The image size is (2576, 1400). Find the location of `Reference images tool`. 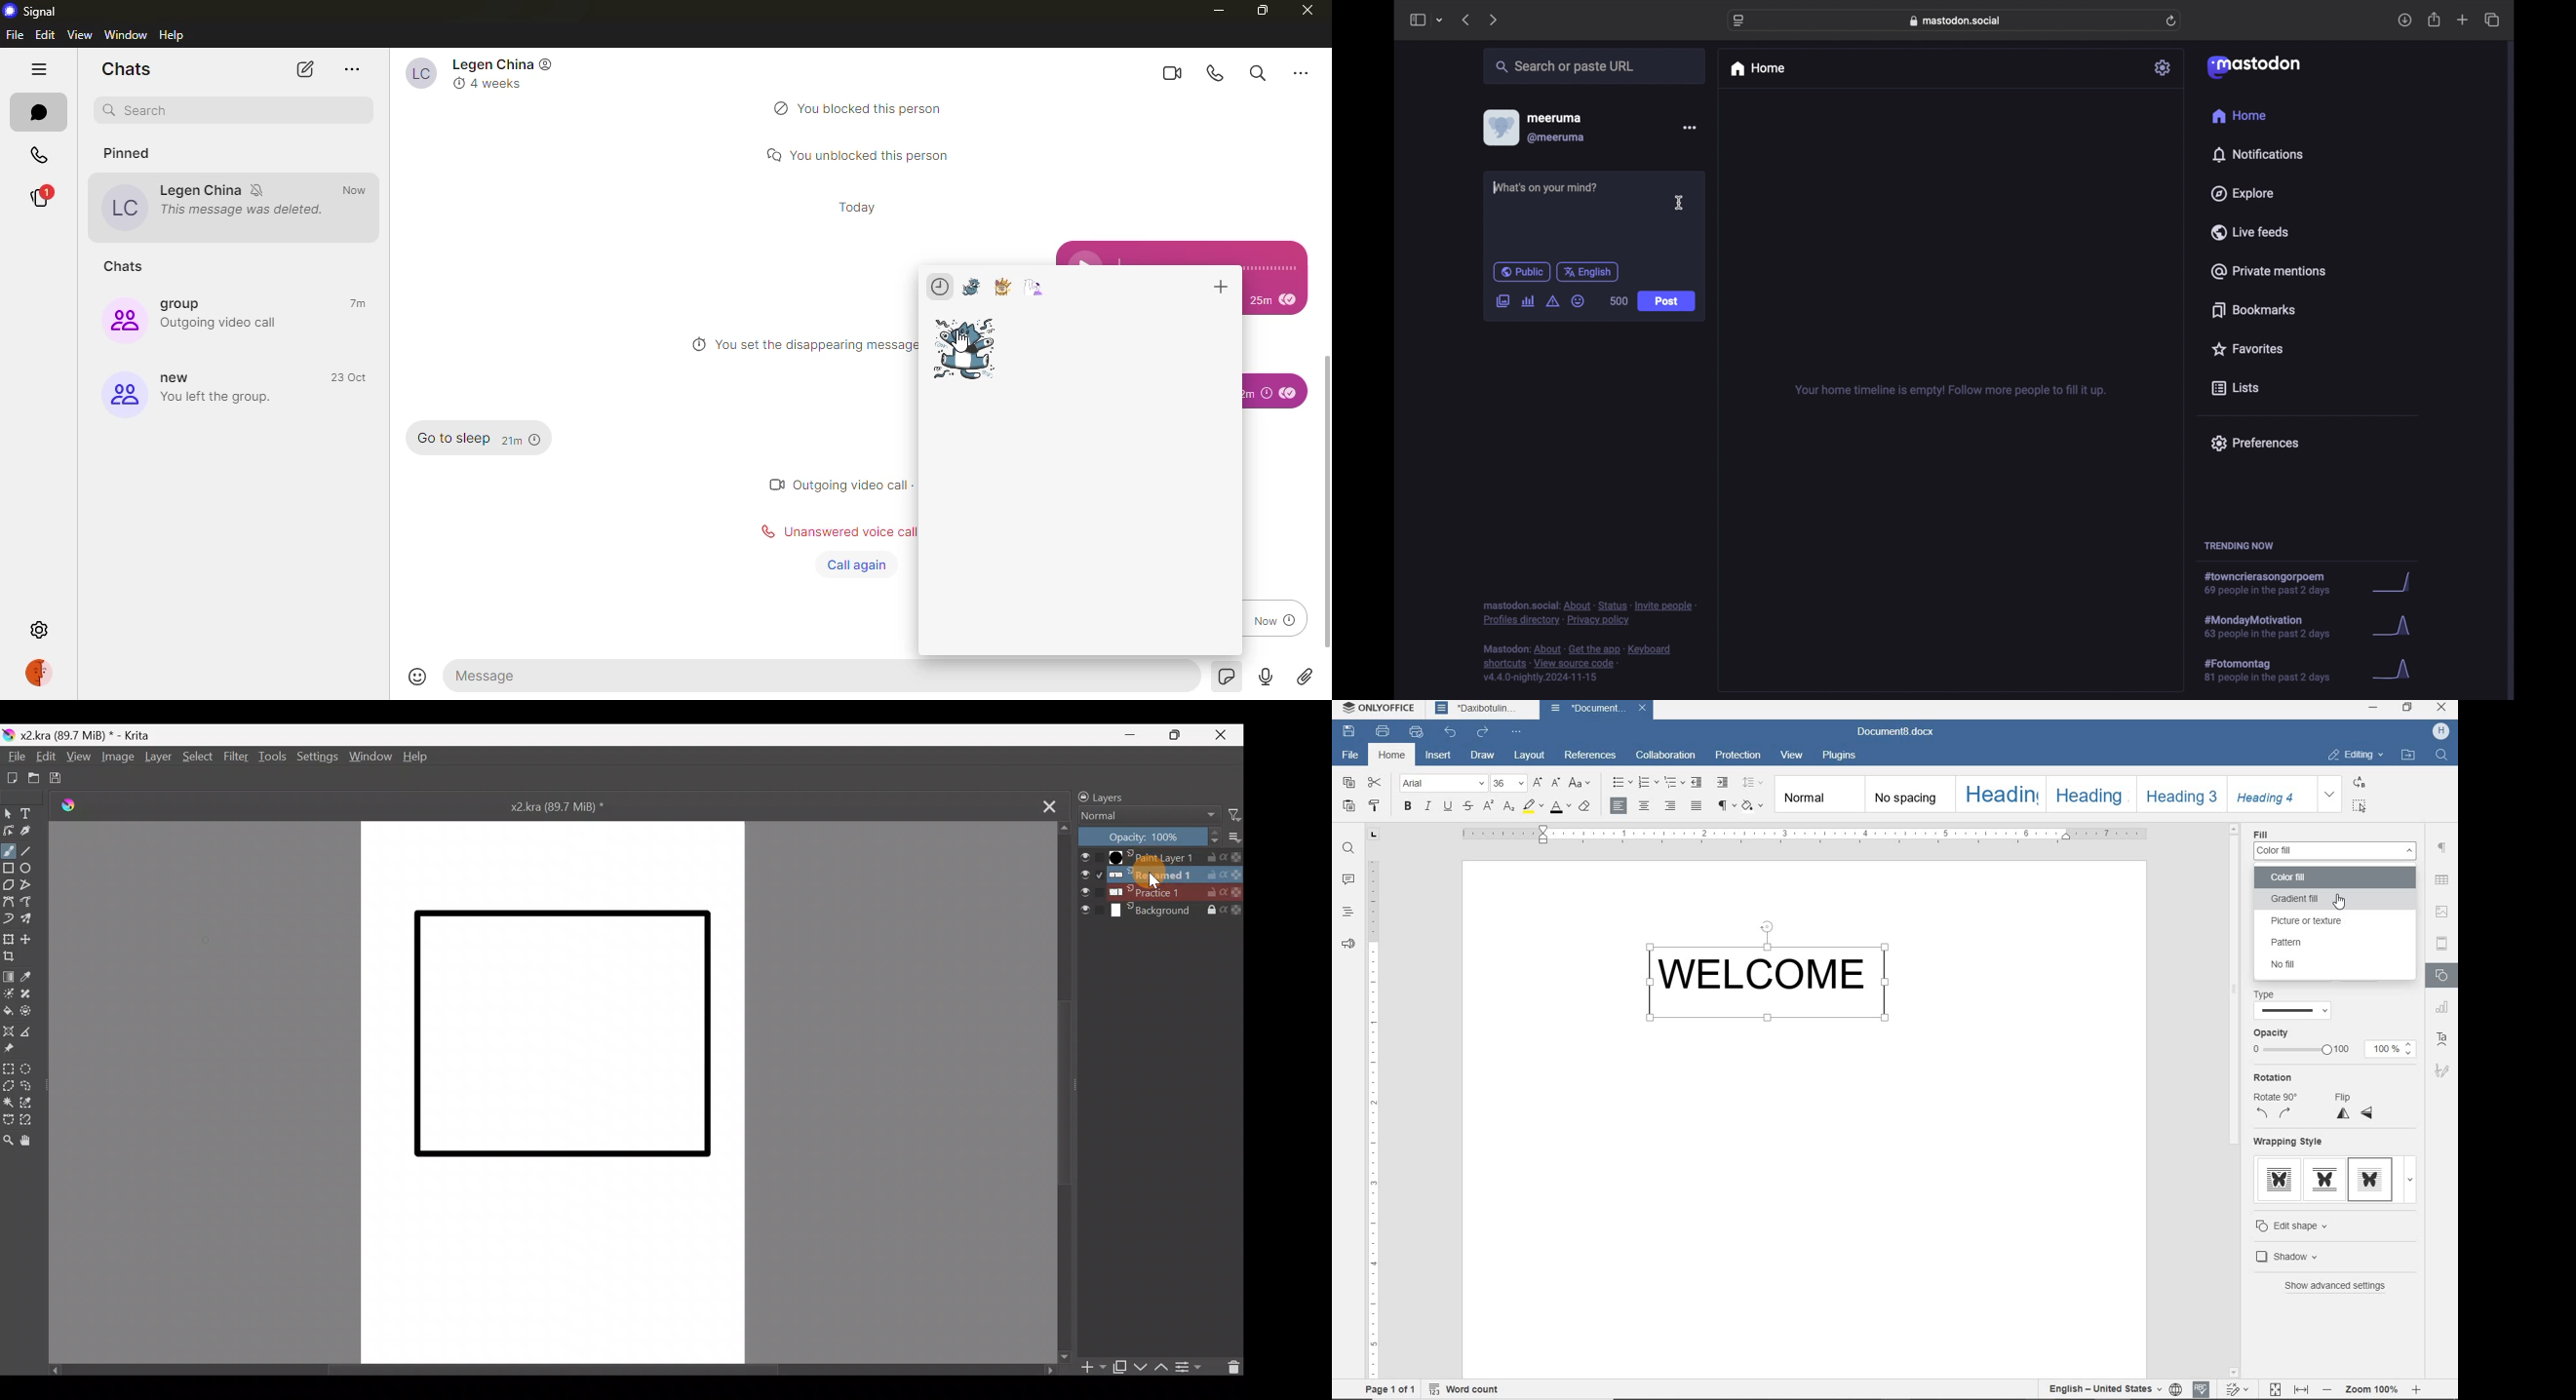

Reference images tool is located at coordinates (12, 1050).